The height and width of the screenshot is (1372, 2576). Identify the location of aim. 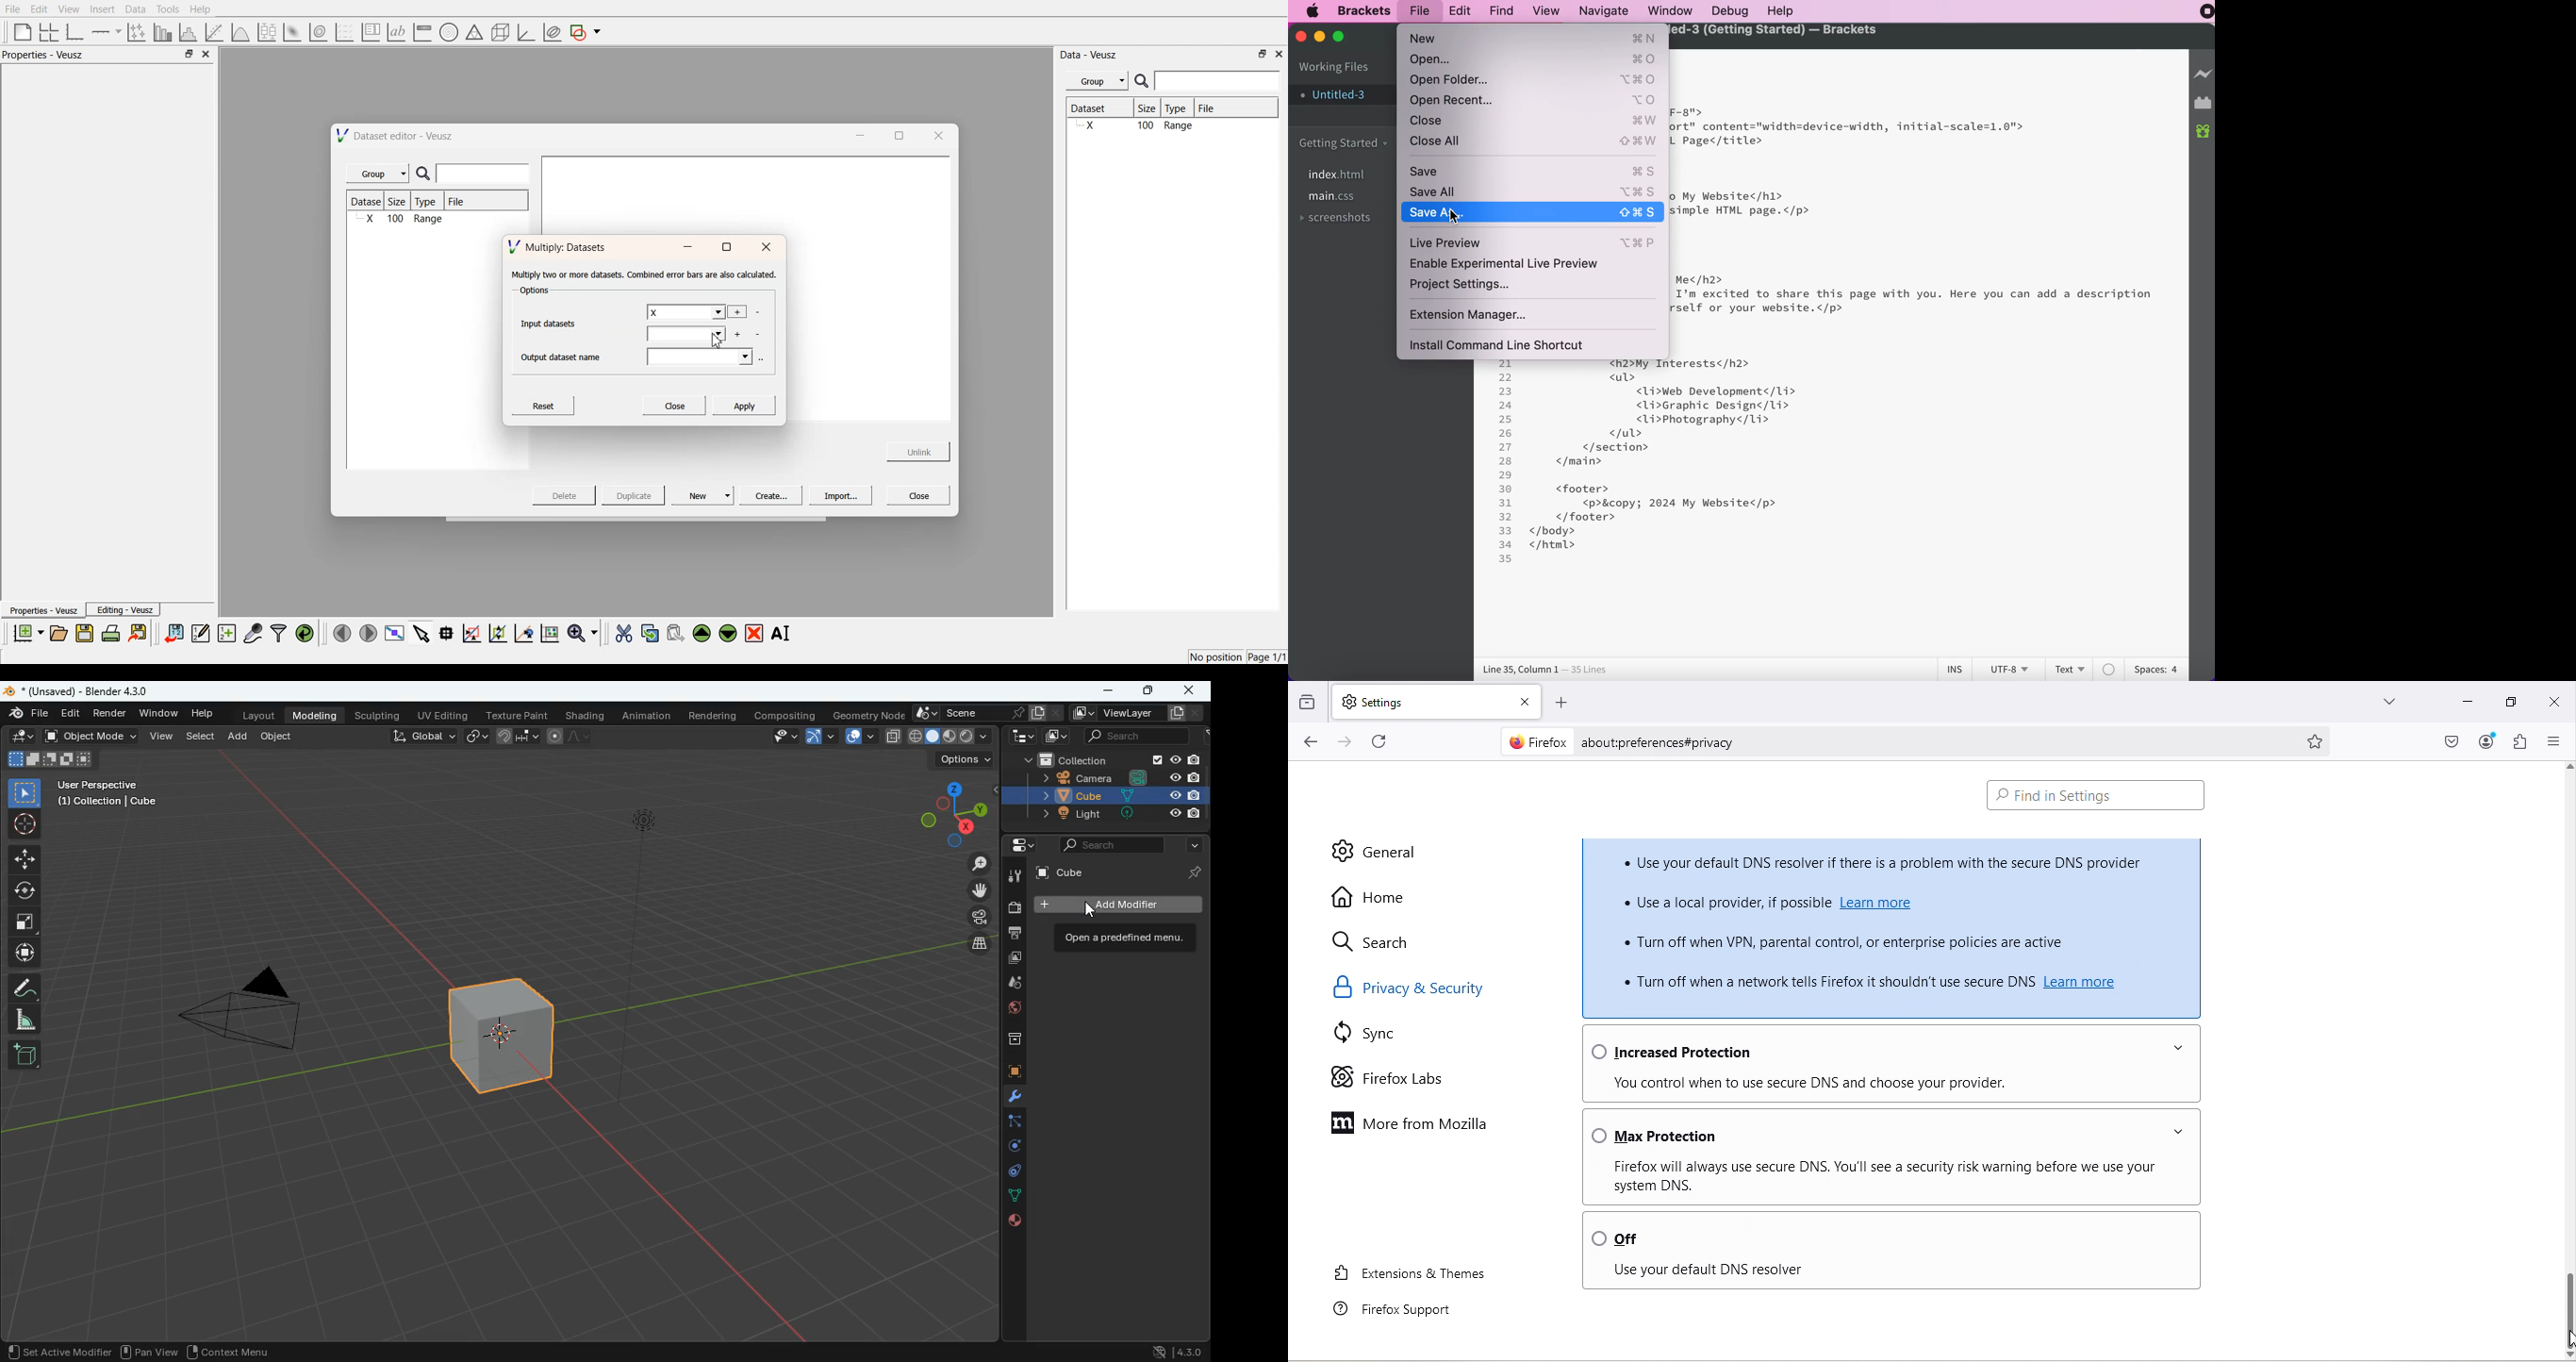
(23, 827).